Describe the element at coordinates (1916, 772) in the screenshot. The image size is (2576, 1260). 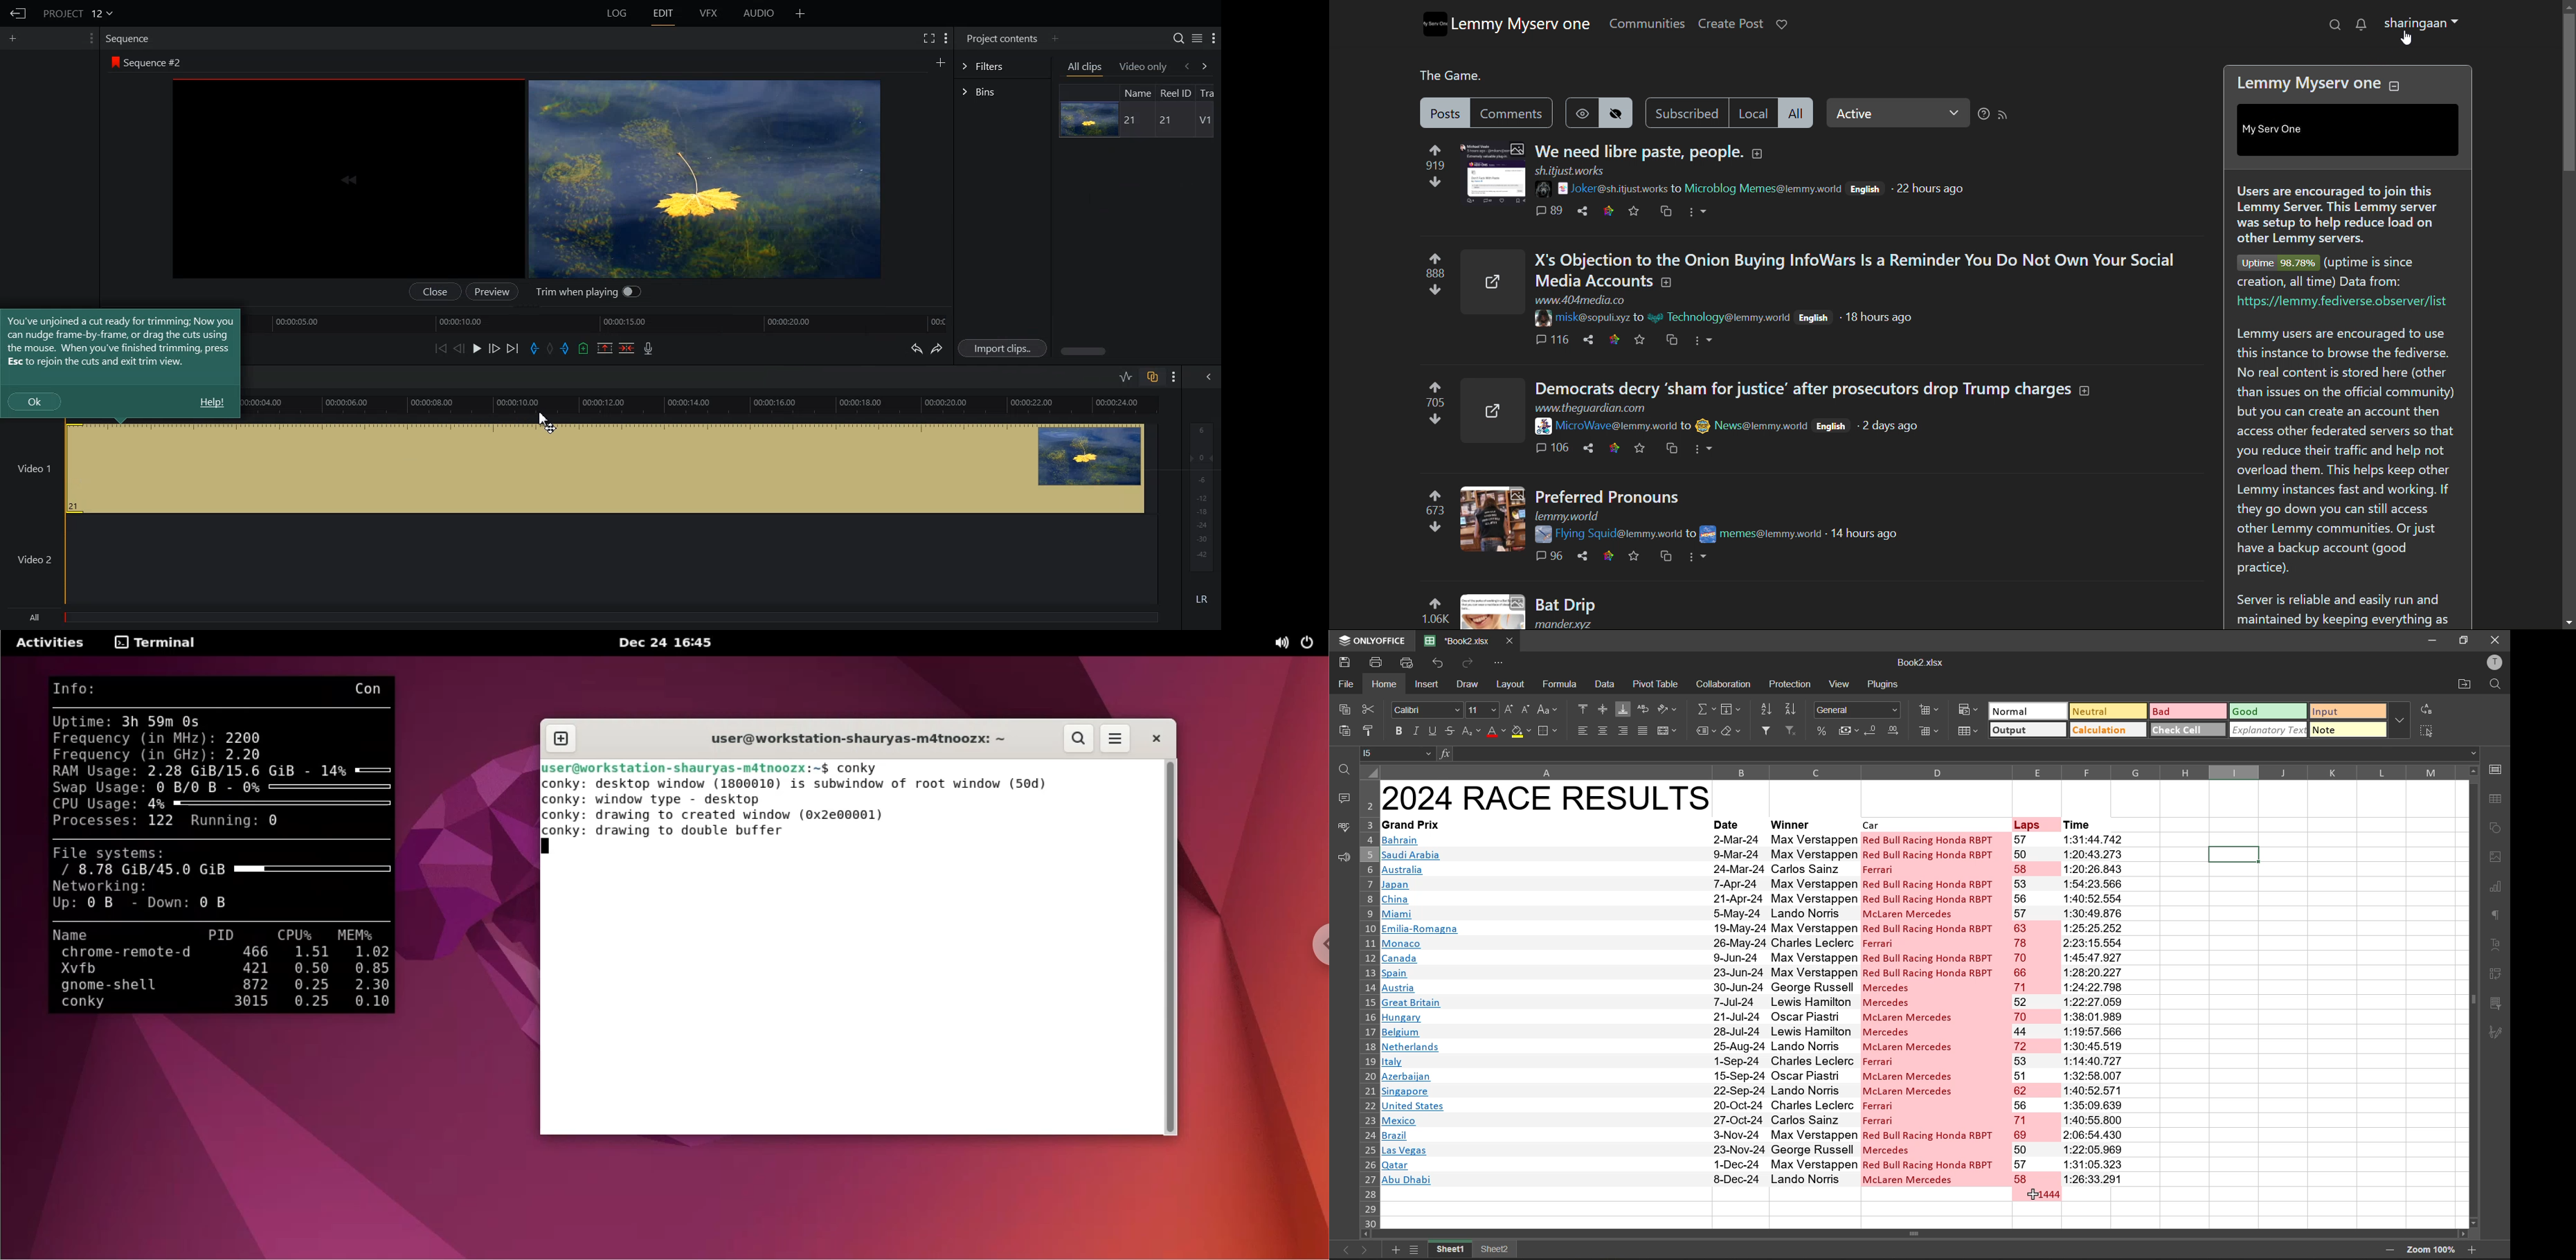
I see `column name` at that location.